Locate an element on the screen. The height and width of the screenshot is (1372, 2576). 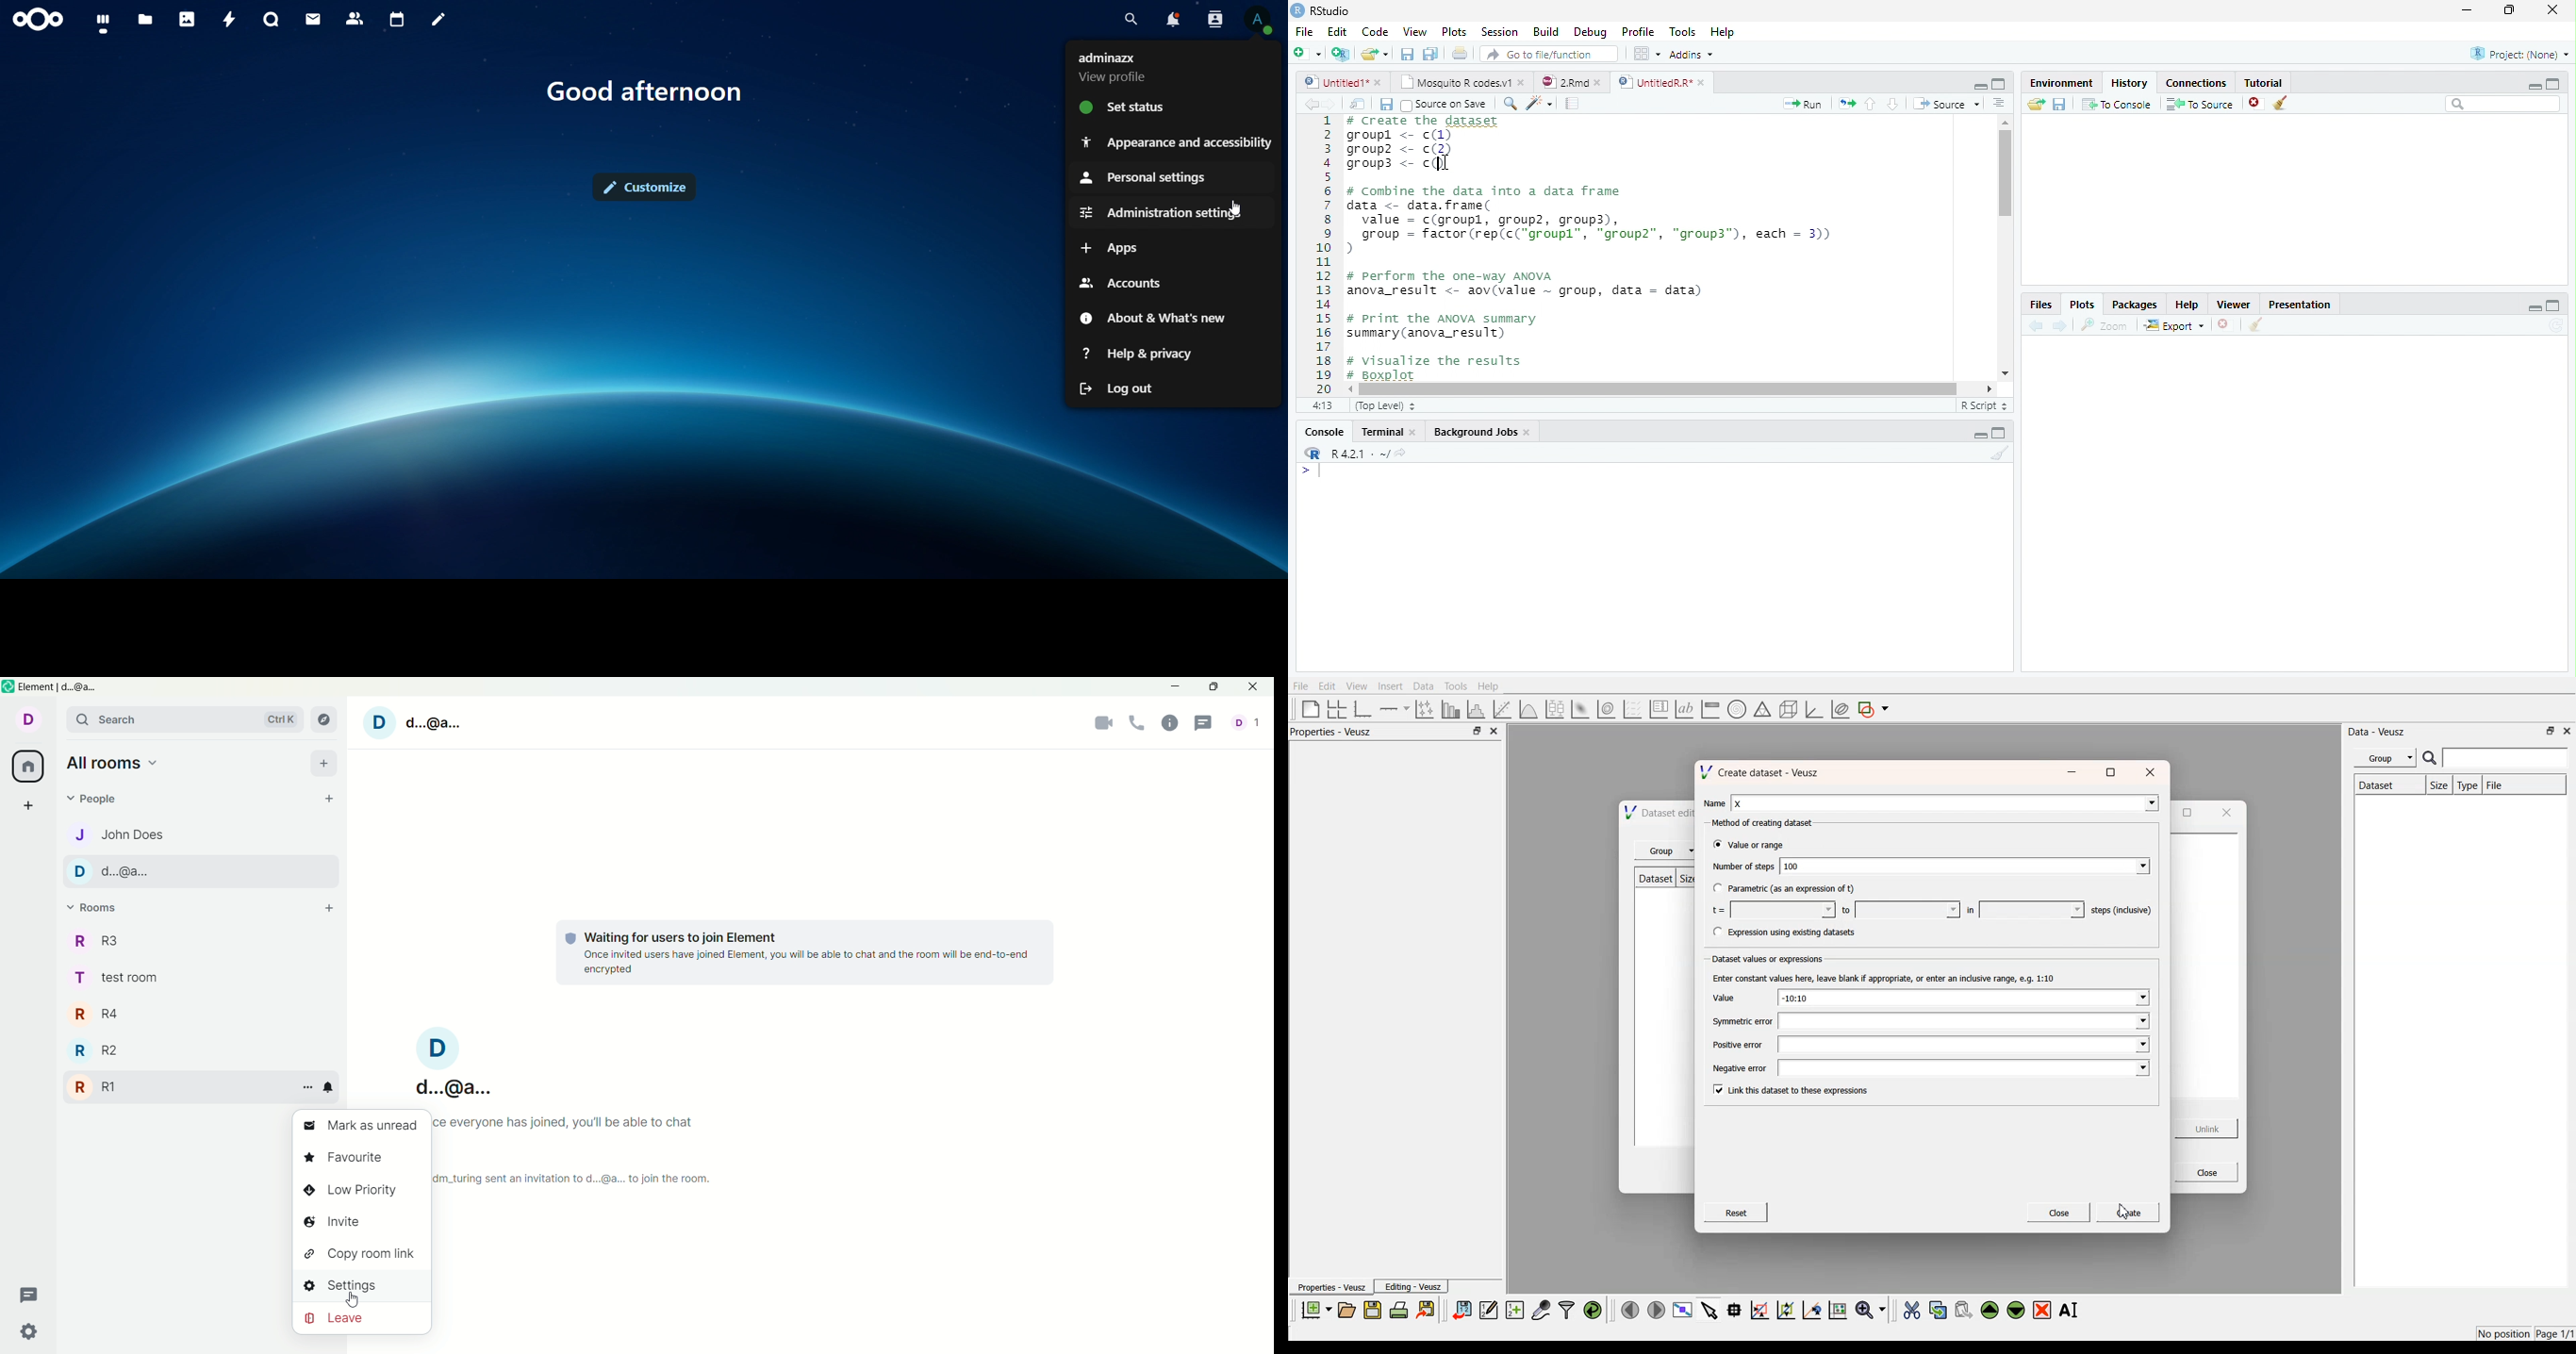
Alignment is located at coordinates (1998, 105).